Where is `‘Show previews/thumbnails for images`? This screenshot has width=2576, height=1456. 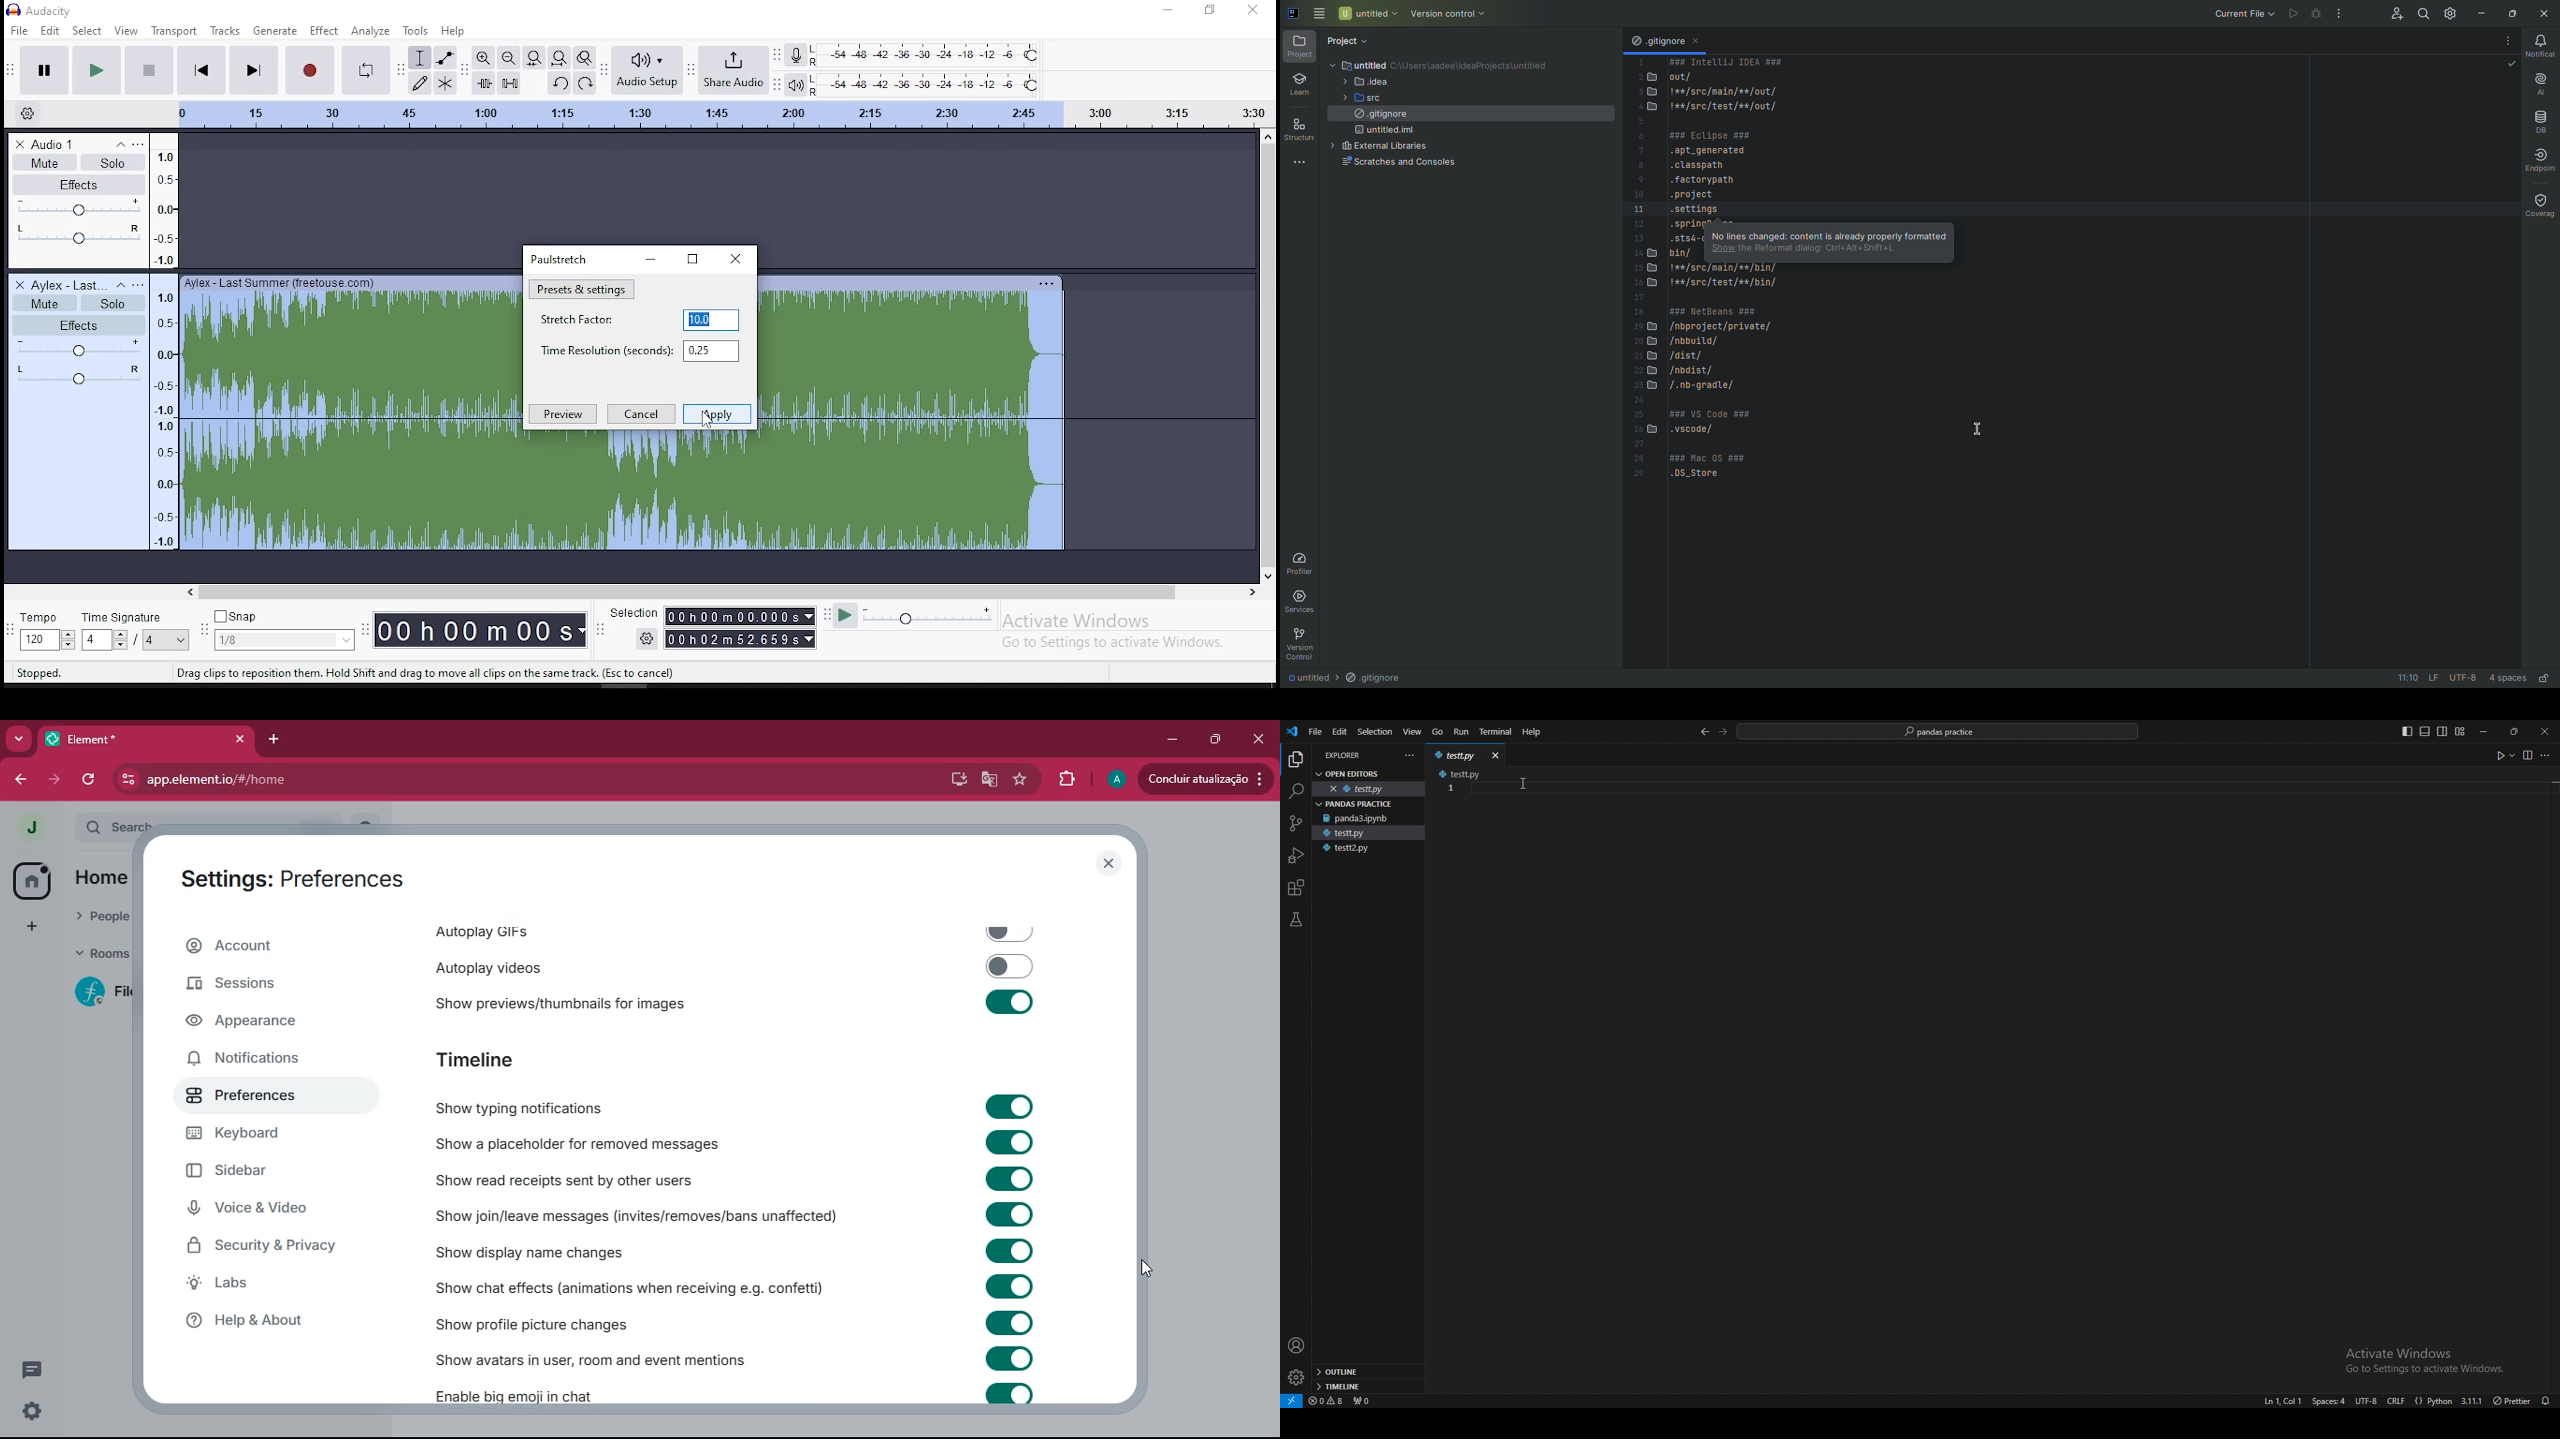 ‘Show previews/thumbnails for images is located at coordinates (736, 1001).